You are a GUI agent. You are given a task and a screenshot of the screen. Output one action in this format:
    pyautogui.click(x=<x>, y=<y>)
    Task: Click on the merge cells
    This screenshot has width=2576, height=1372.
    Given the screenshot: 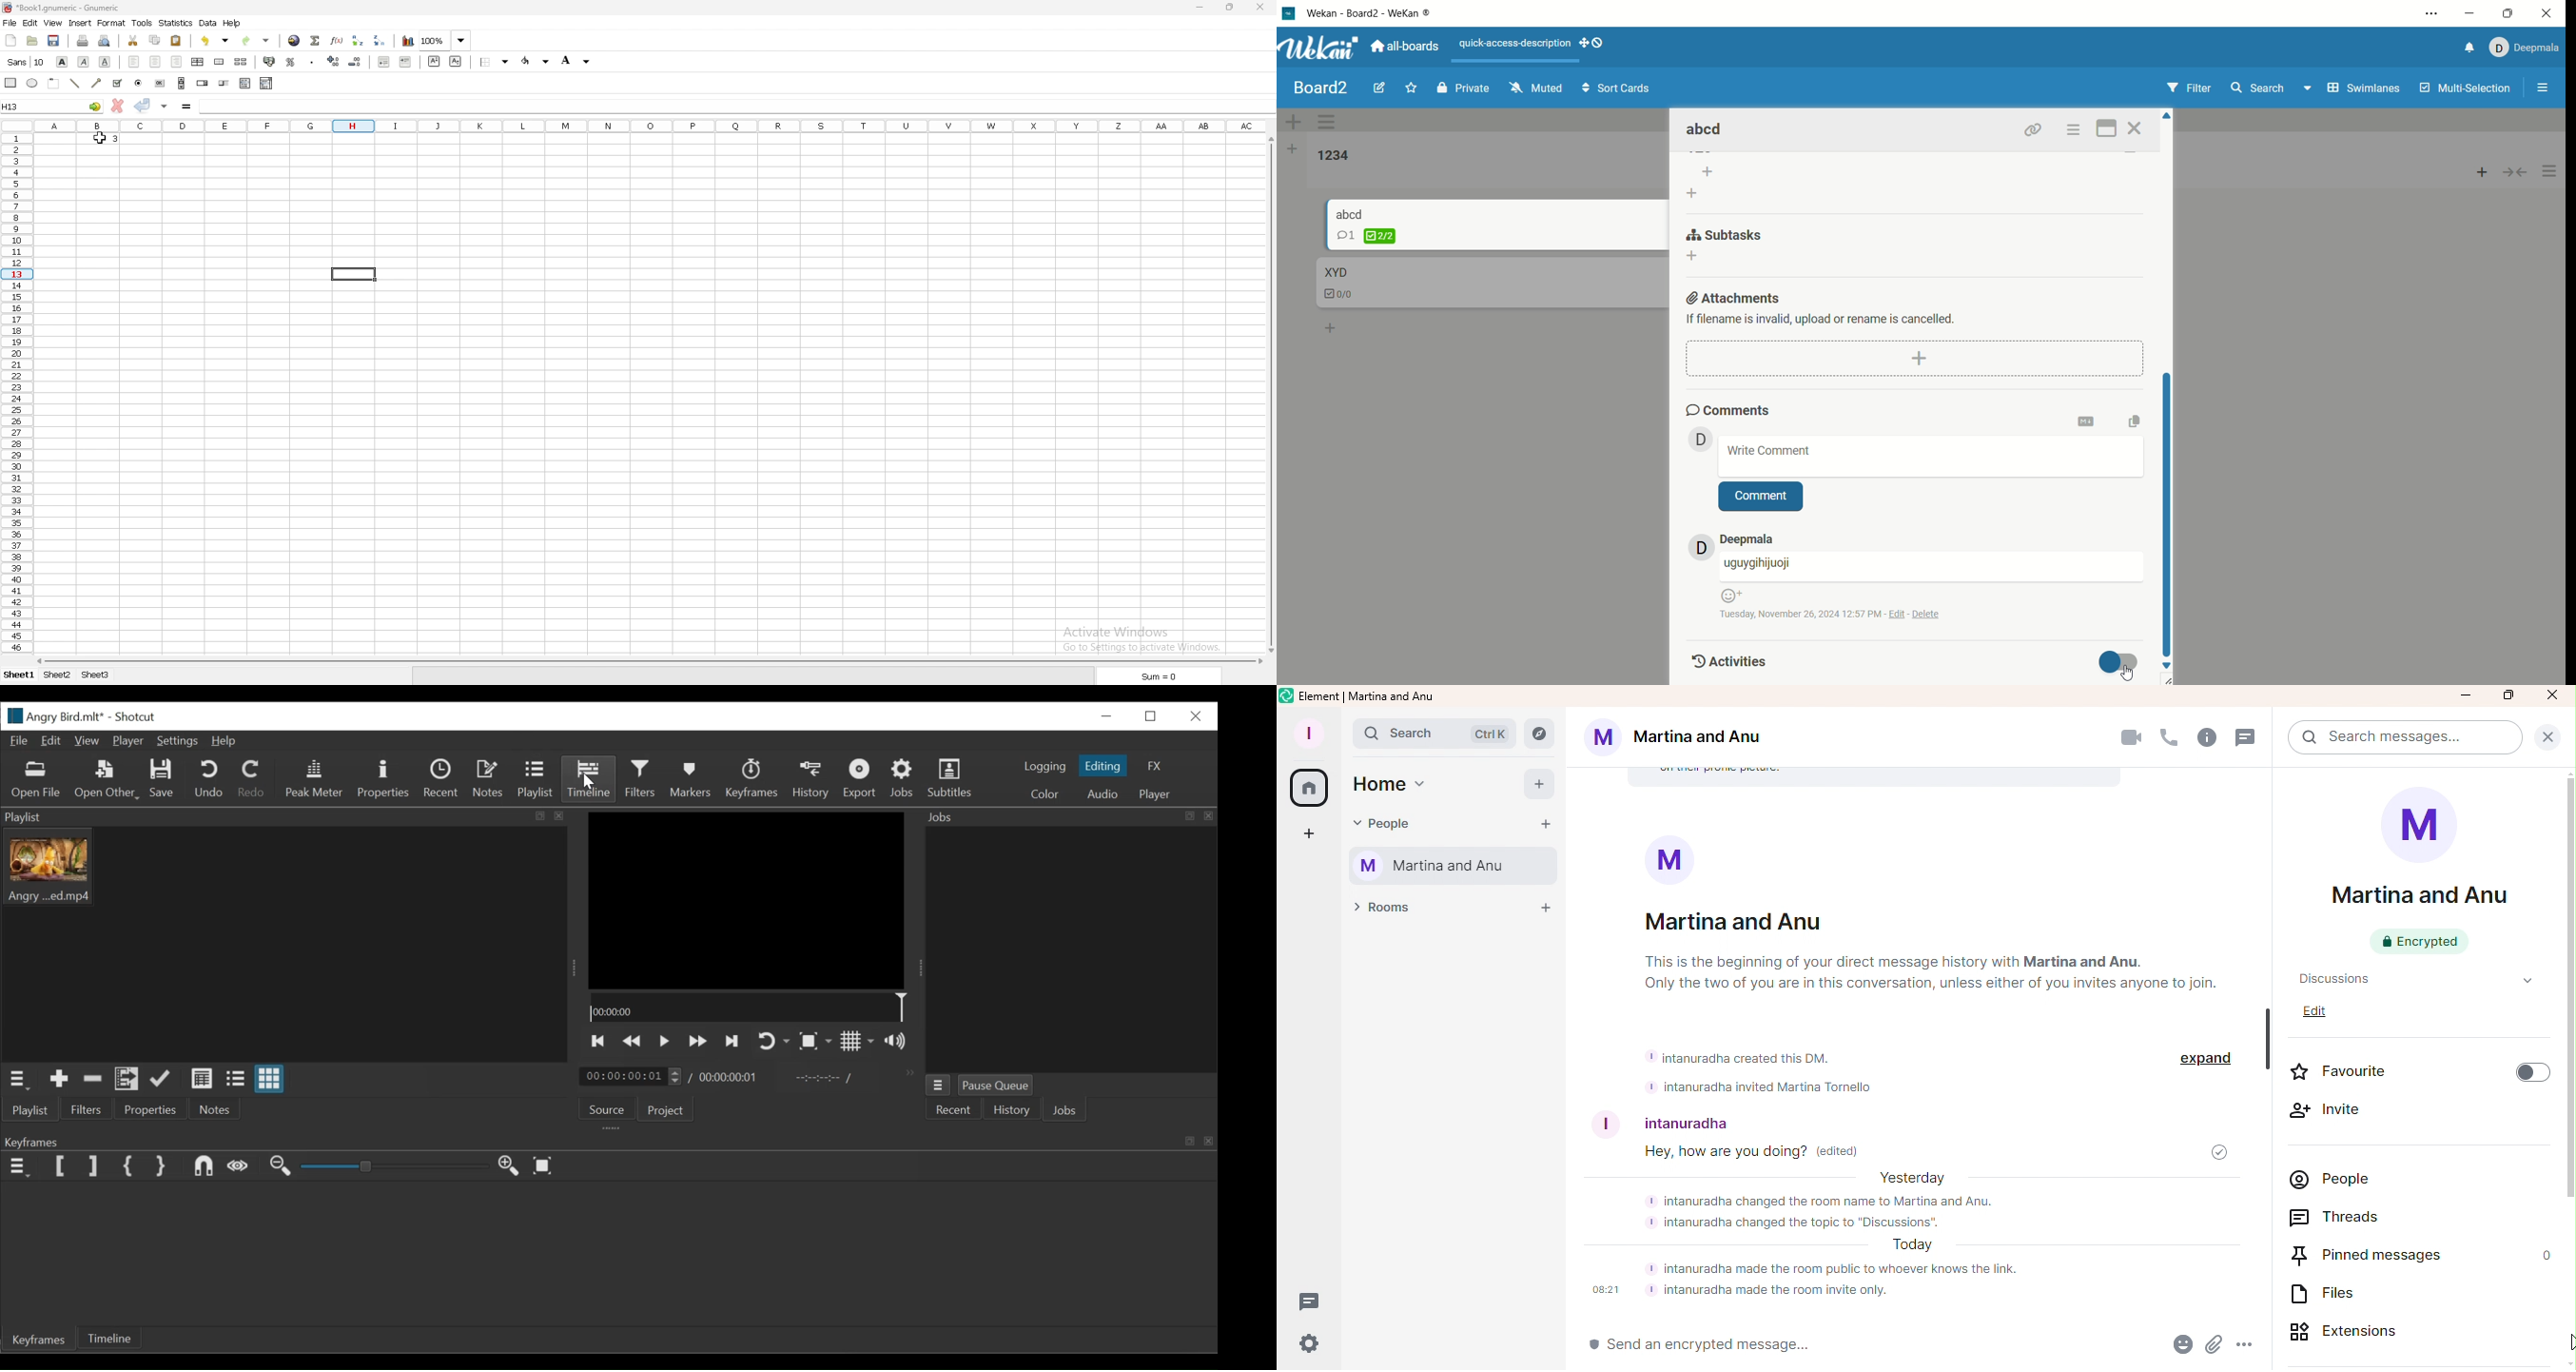 What is the action you would take?
    pyautogui.click(x=219, y=63)
    